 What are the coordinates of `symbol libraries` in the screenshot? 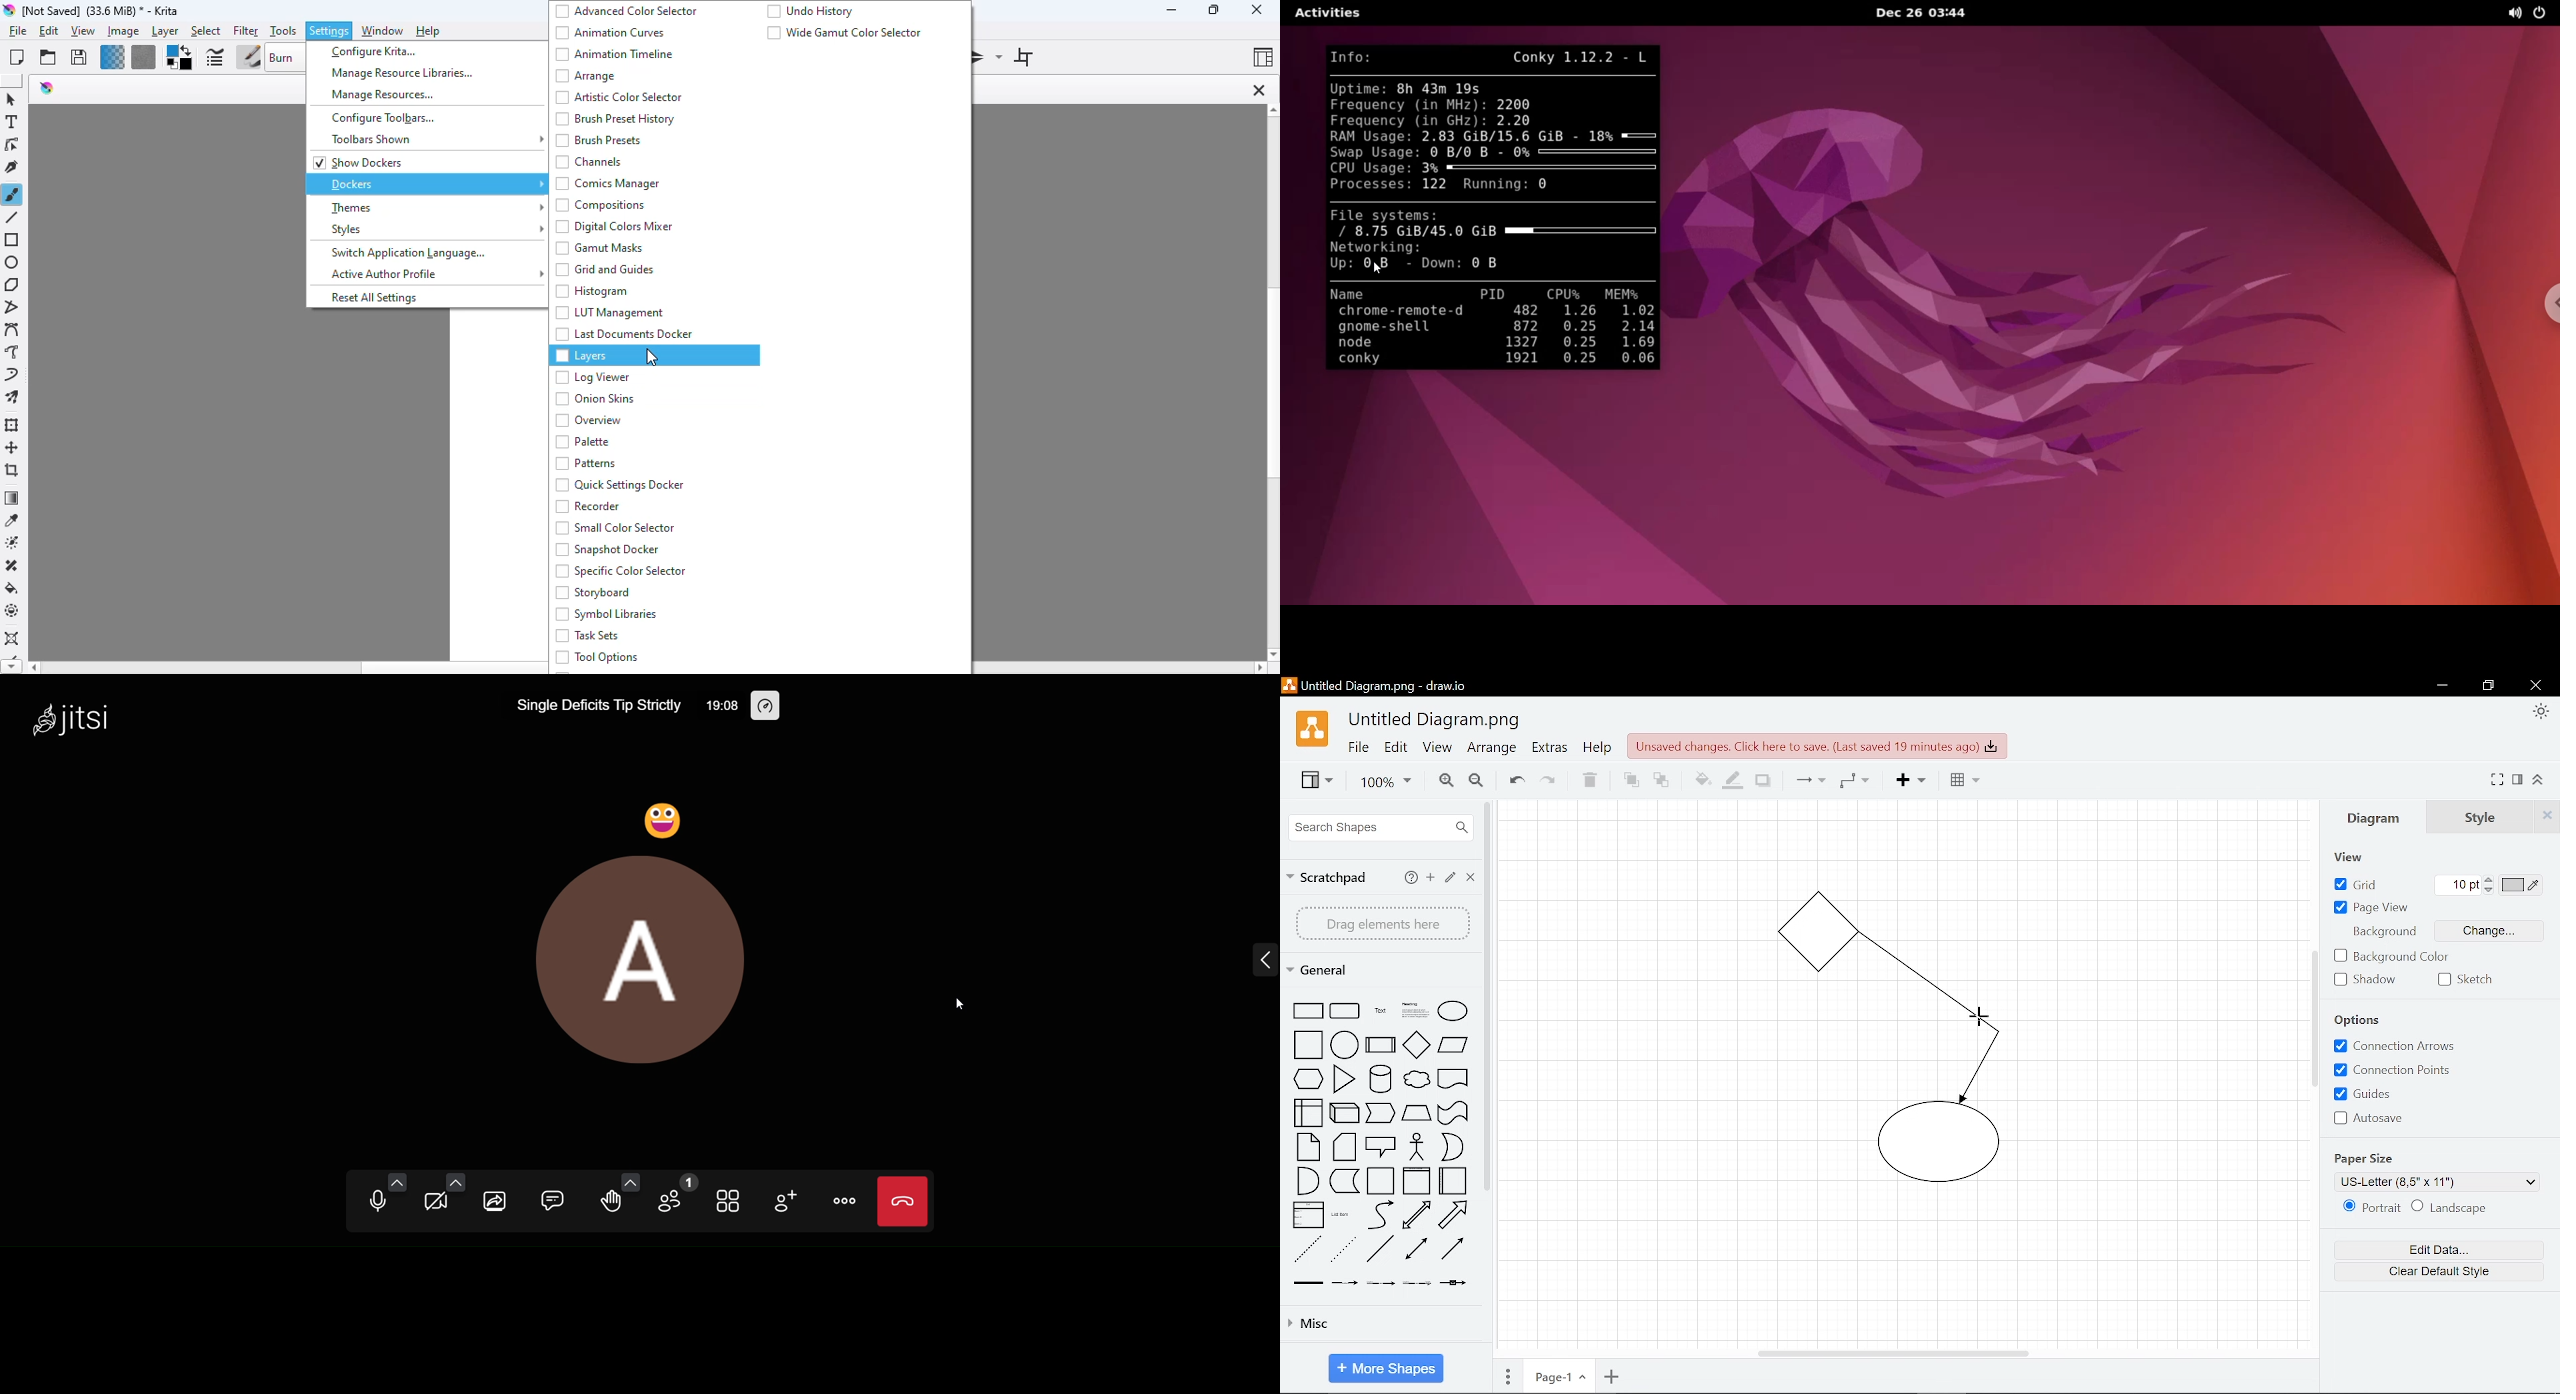 It's located at (604, 614).